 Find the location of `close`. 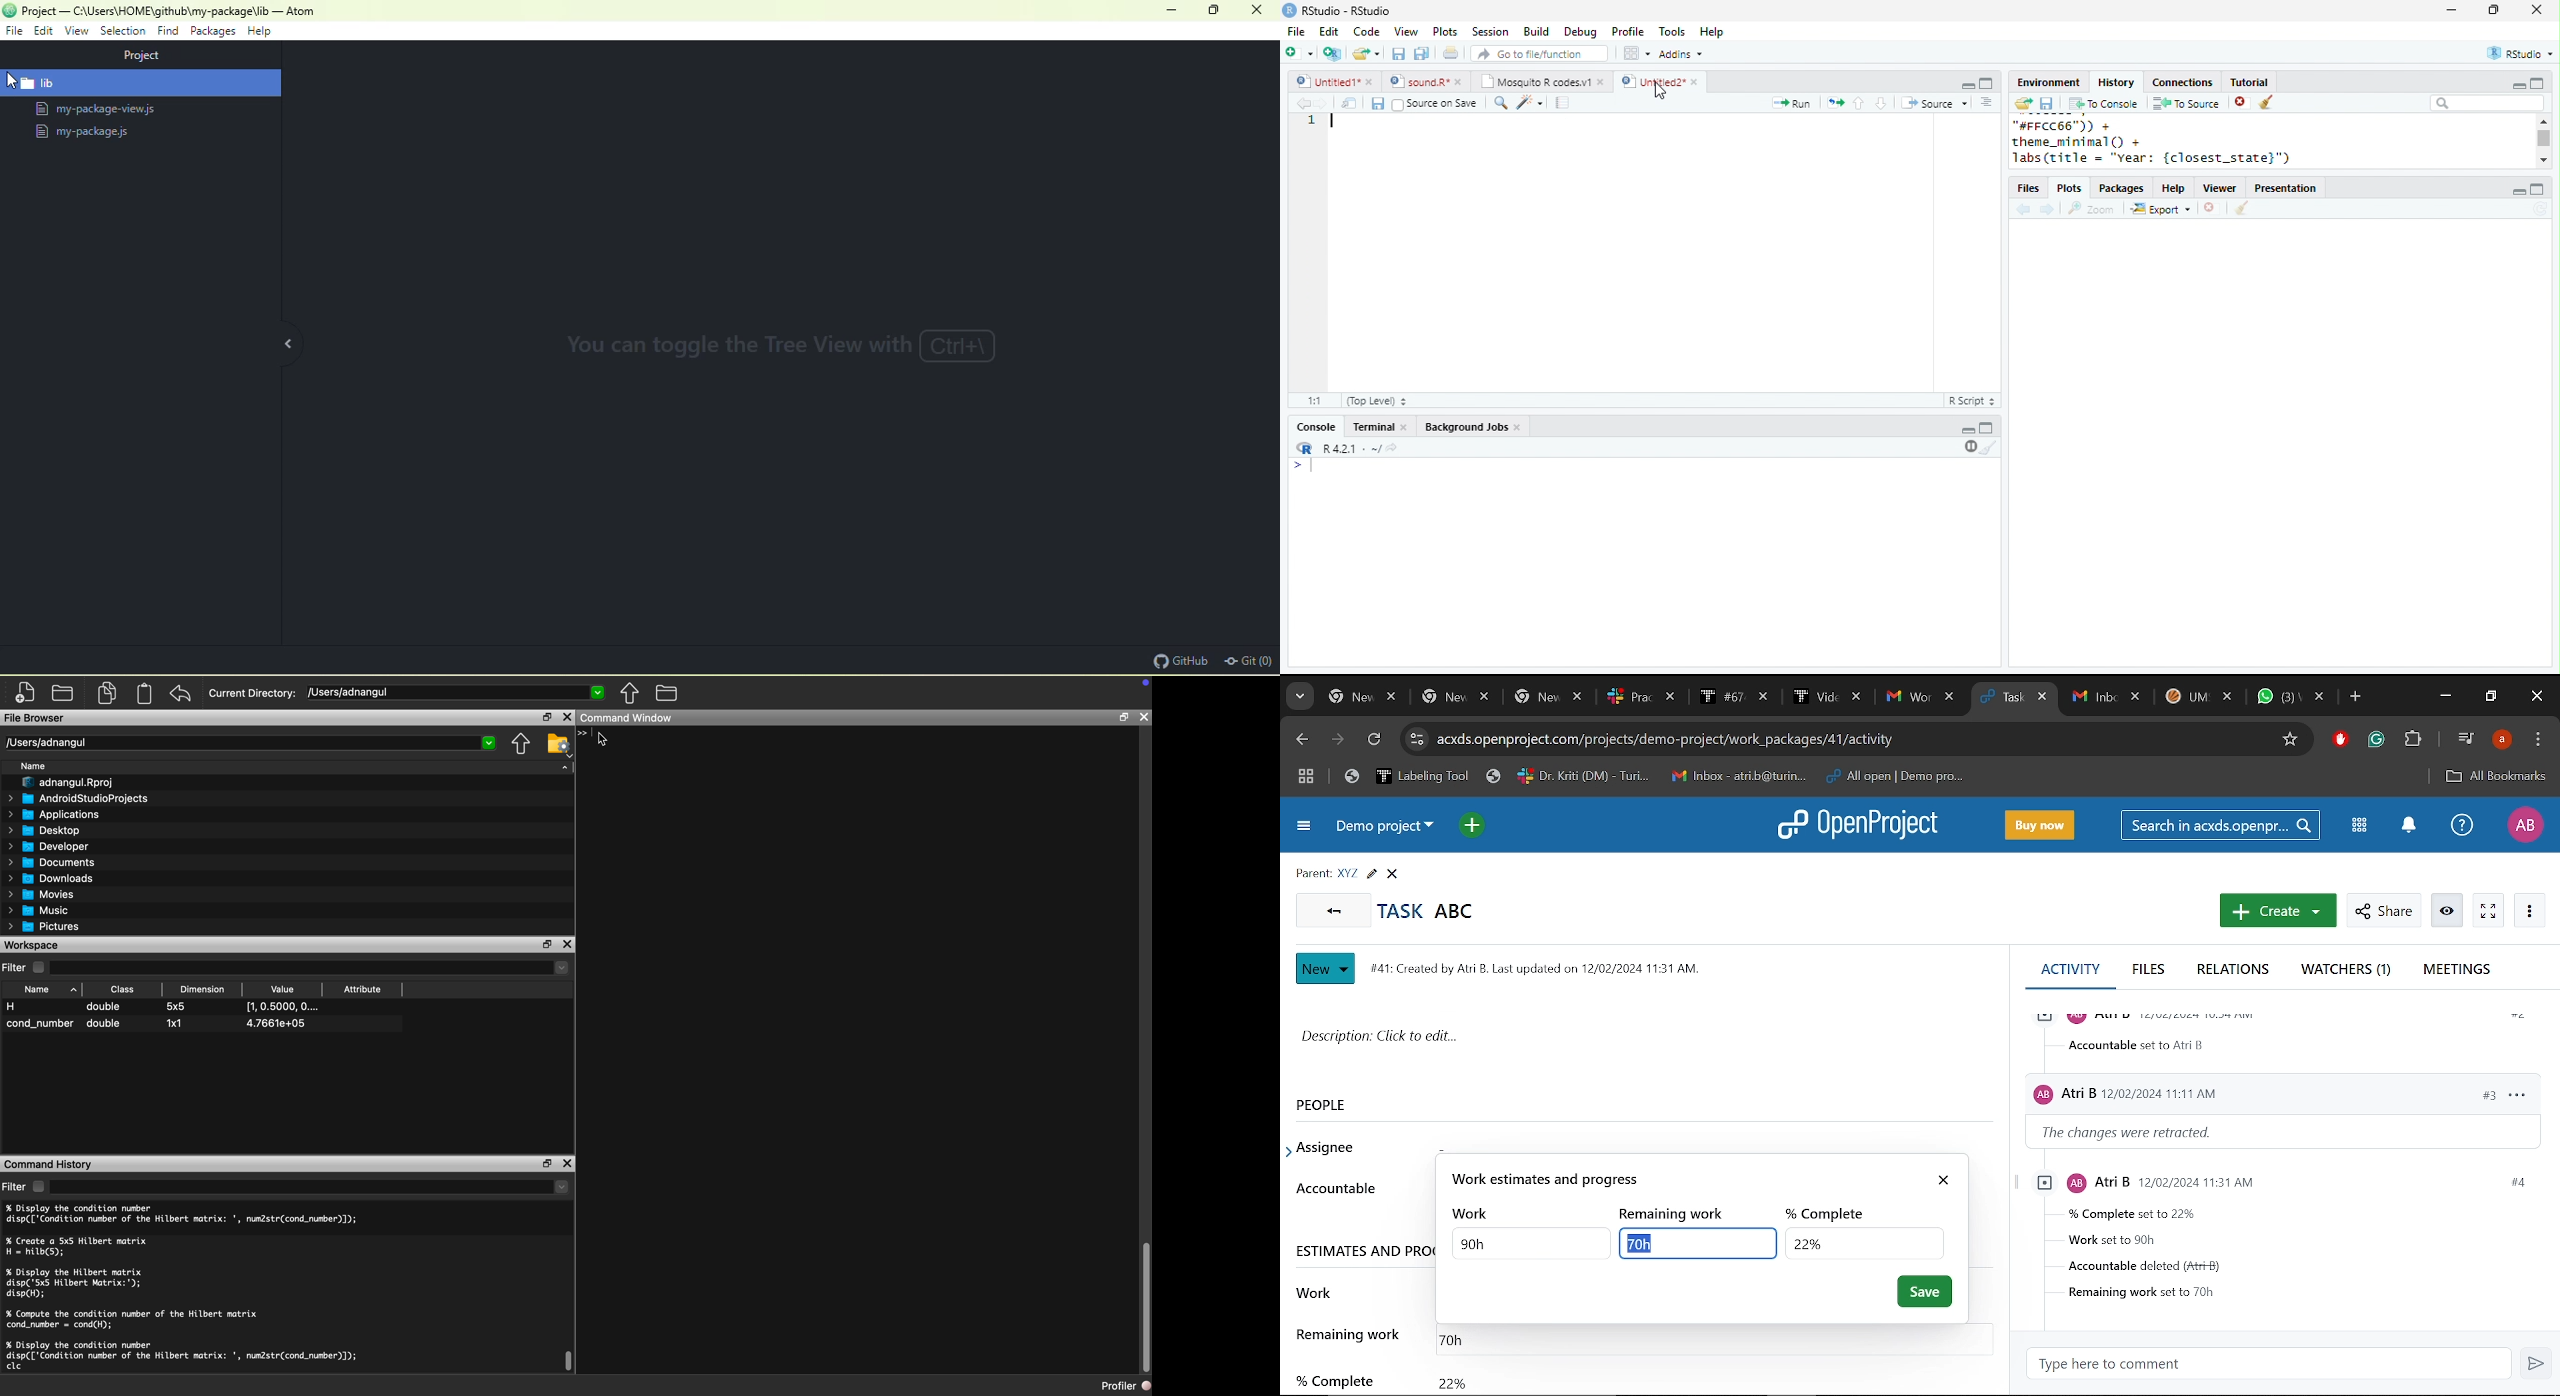

close is located at coordinates (2537, 9).